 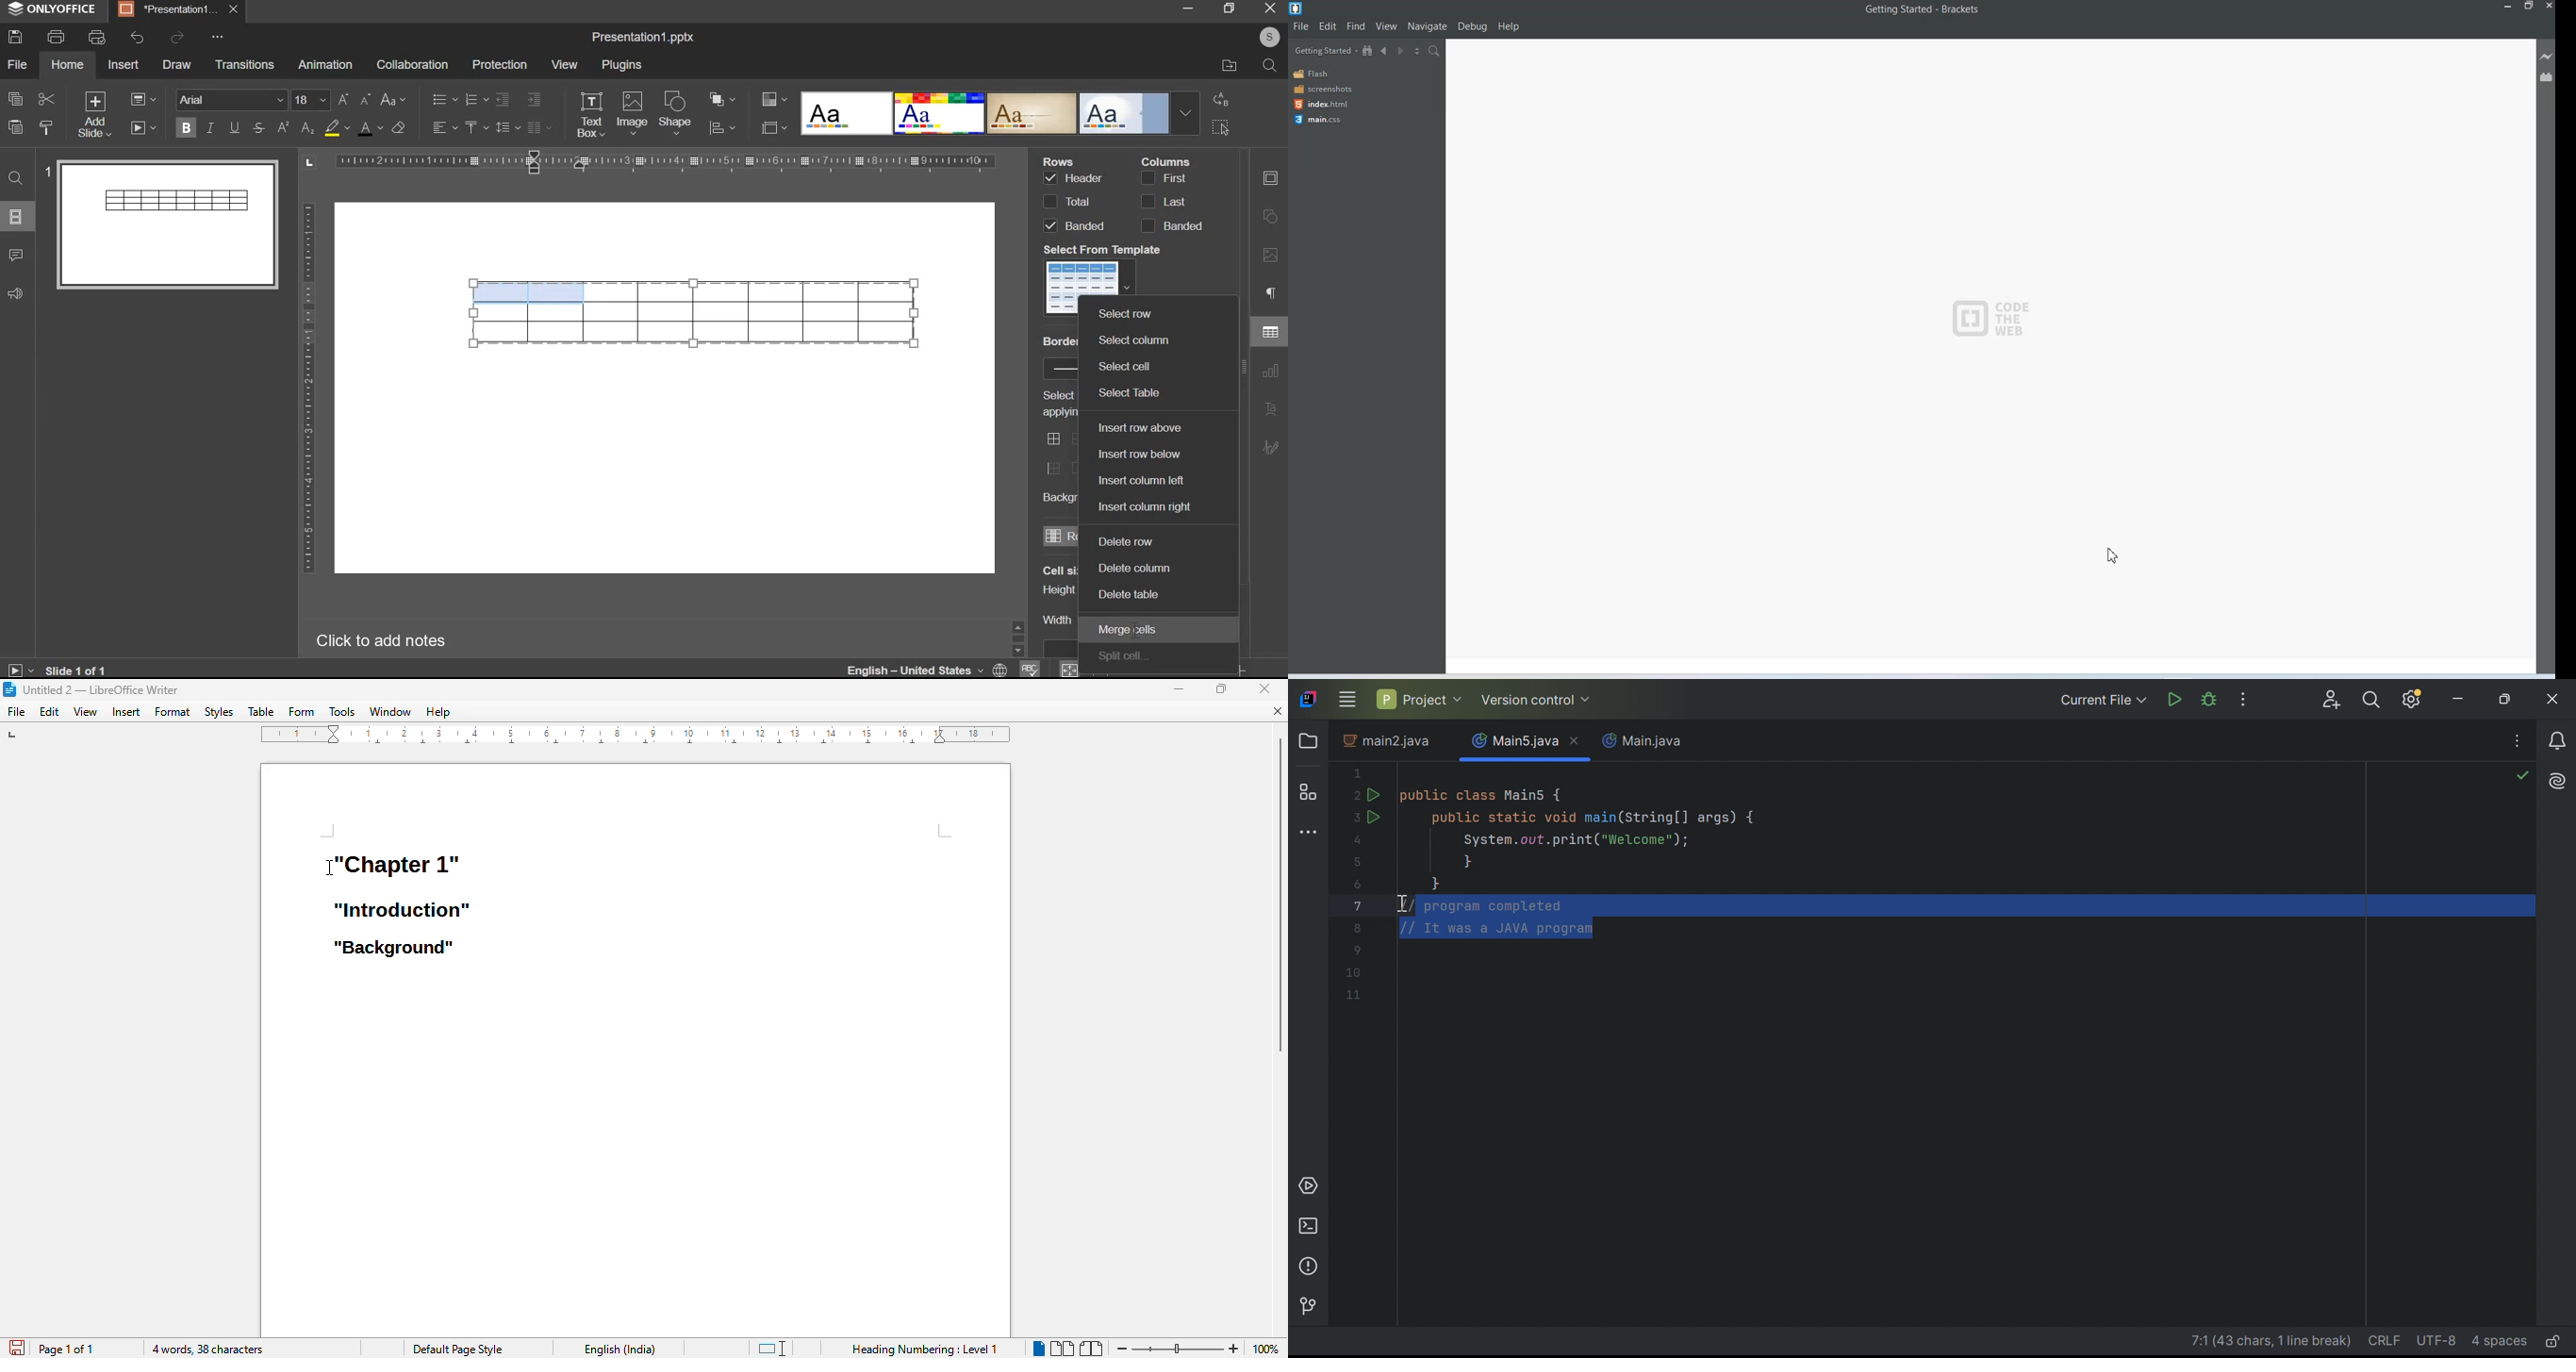 I want to click on Main5.java, so click(x=1515, y=739).